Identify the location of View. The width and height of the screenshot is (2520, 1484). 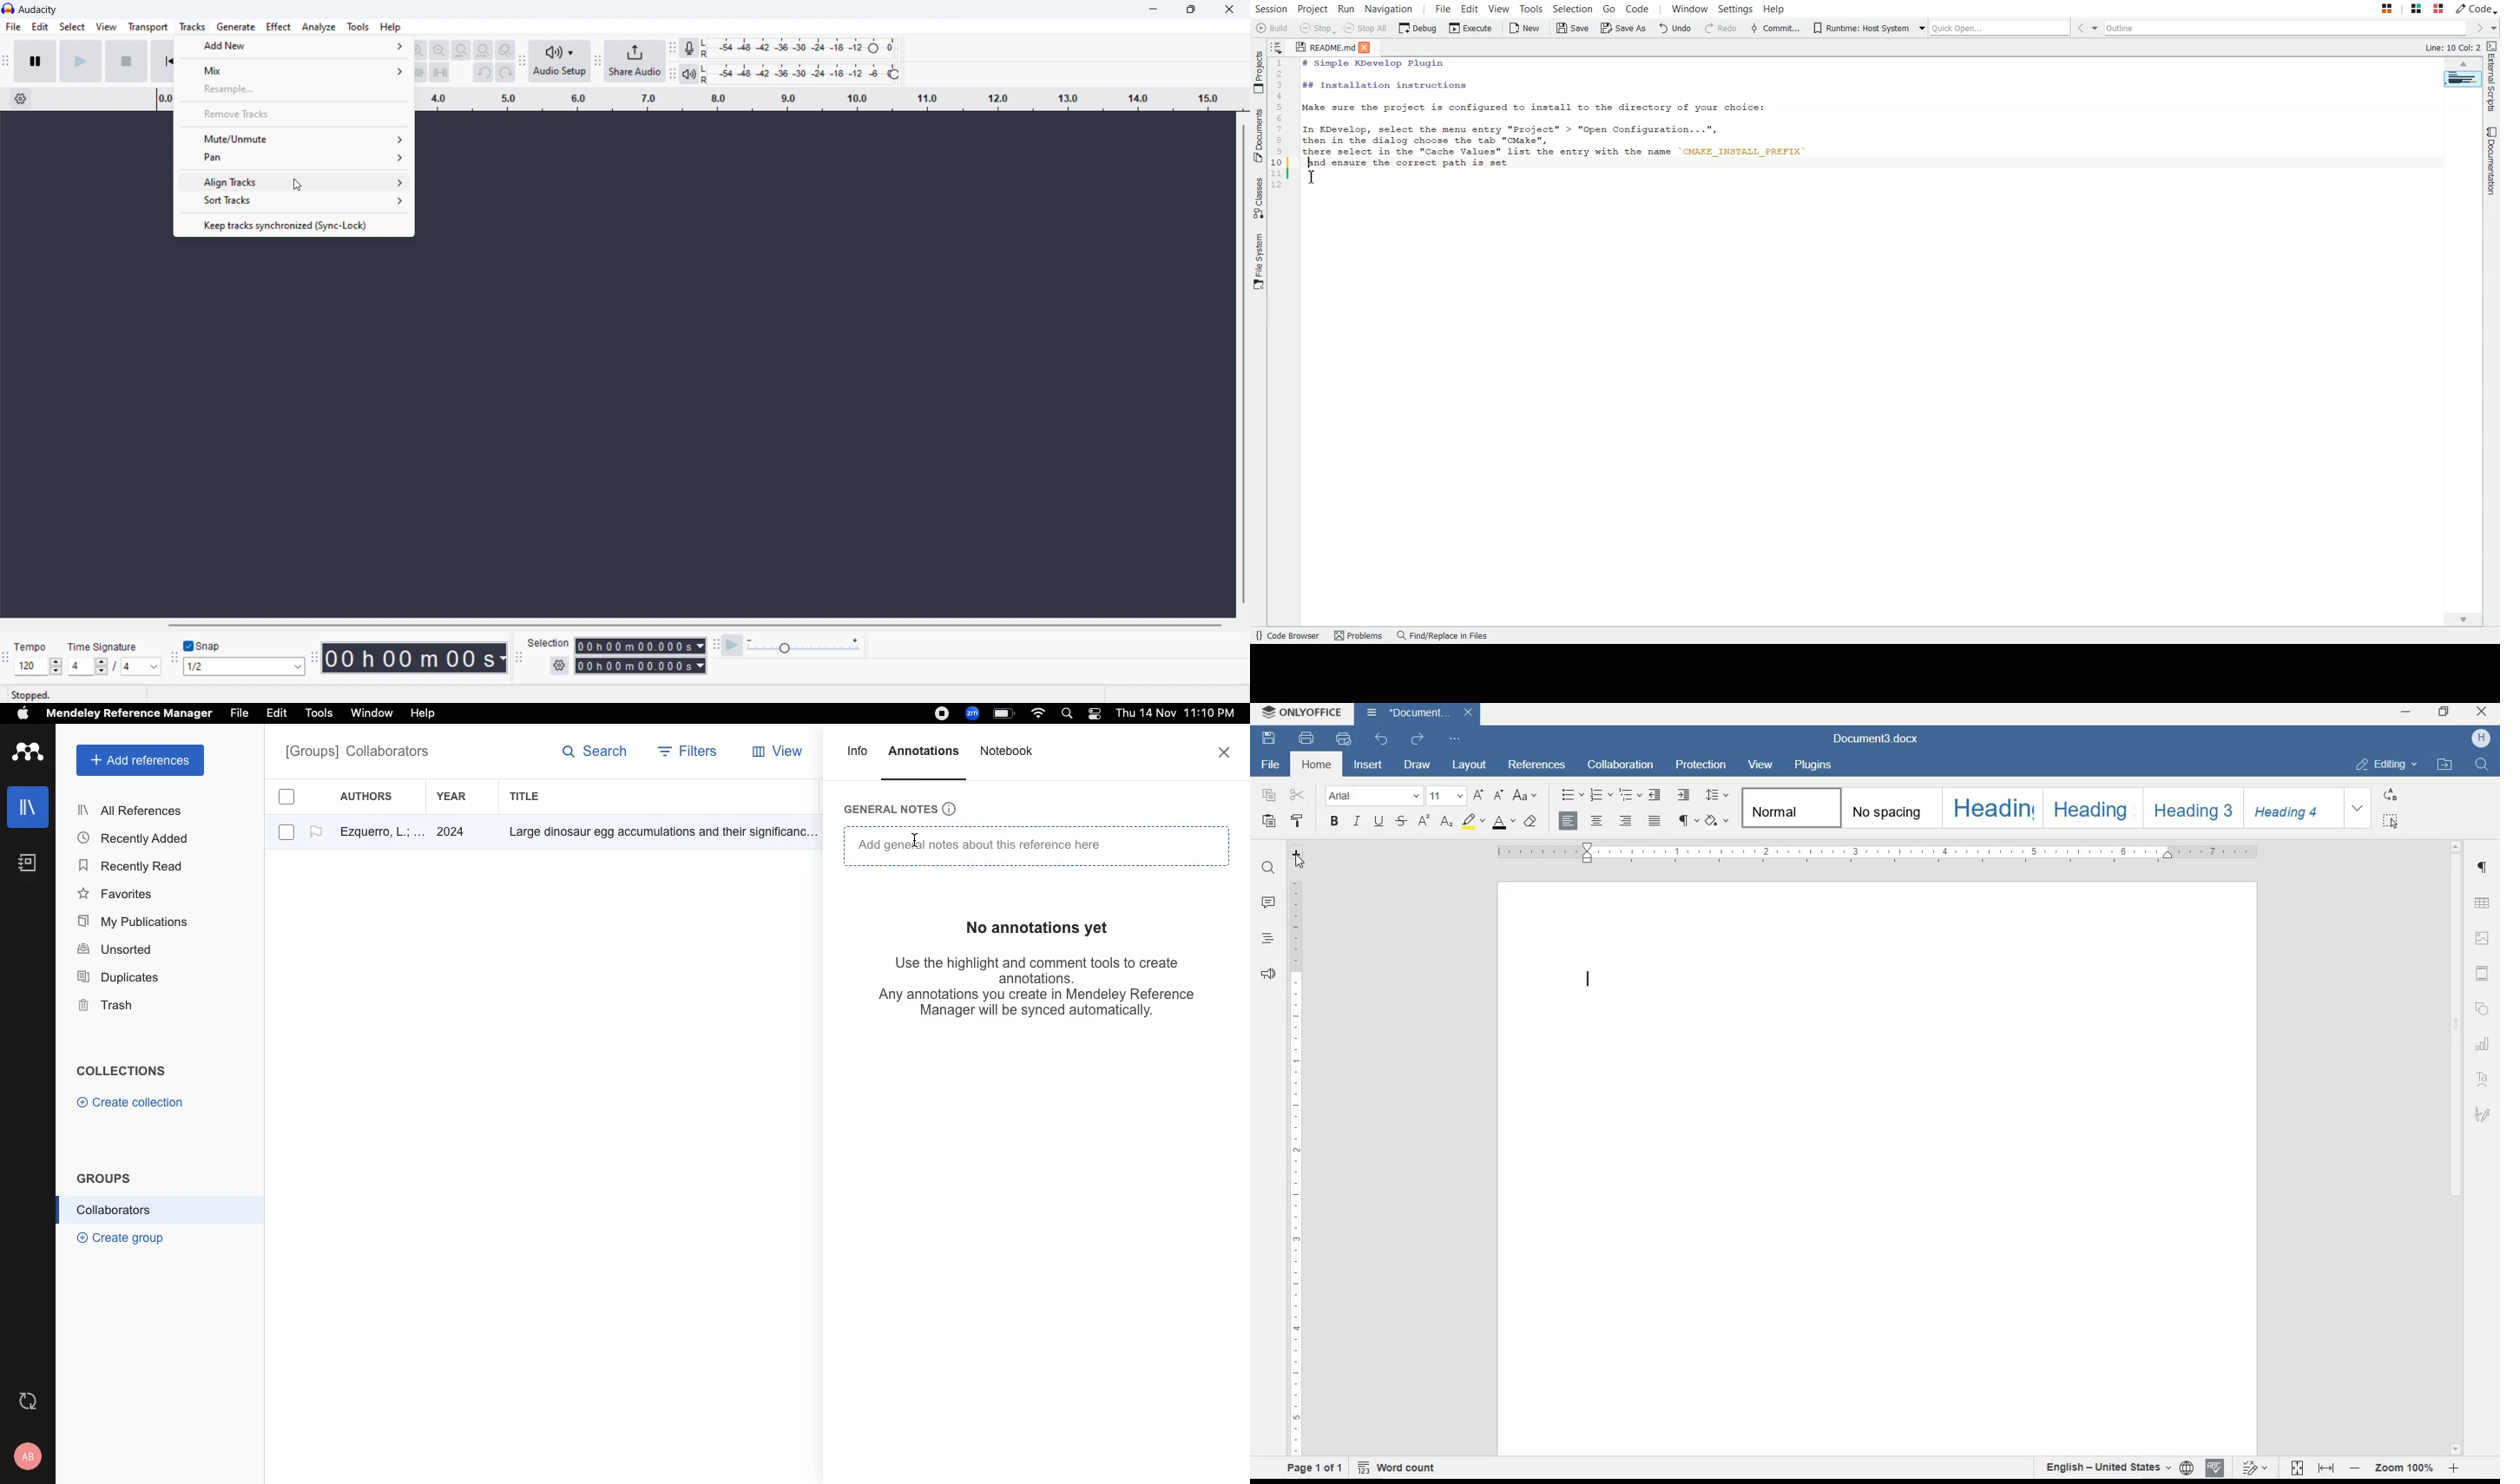
(1498, 8).